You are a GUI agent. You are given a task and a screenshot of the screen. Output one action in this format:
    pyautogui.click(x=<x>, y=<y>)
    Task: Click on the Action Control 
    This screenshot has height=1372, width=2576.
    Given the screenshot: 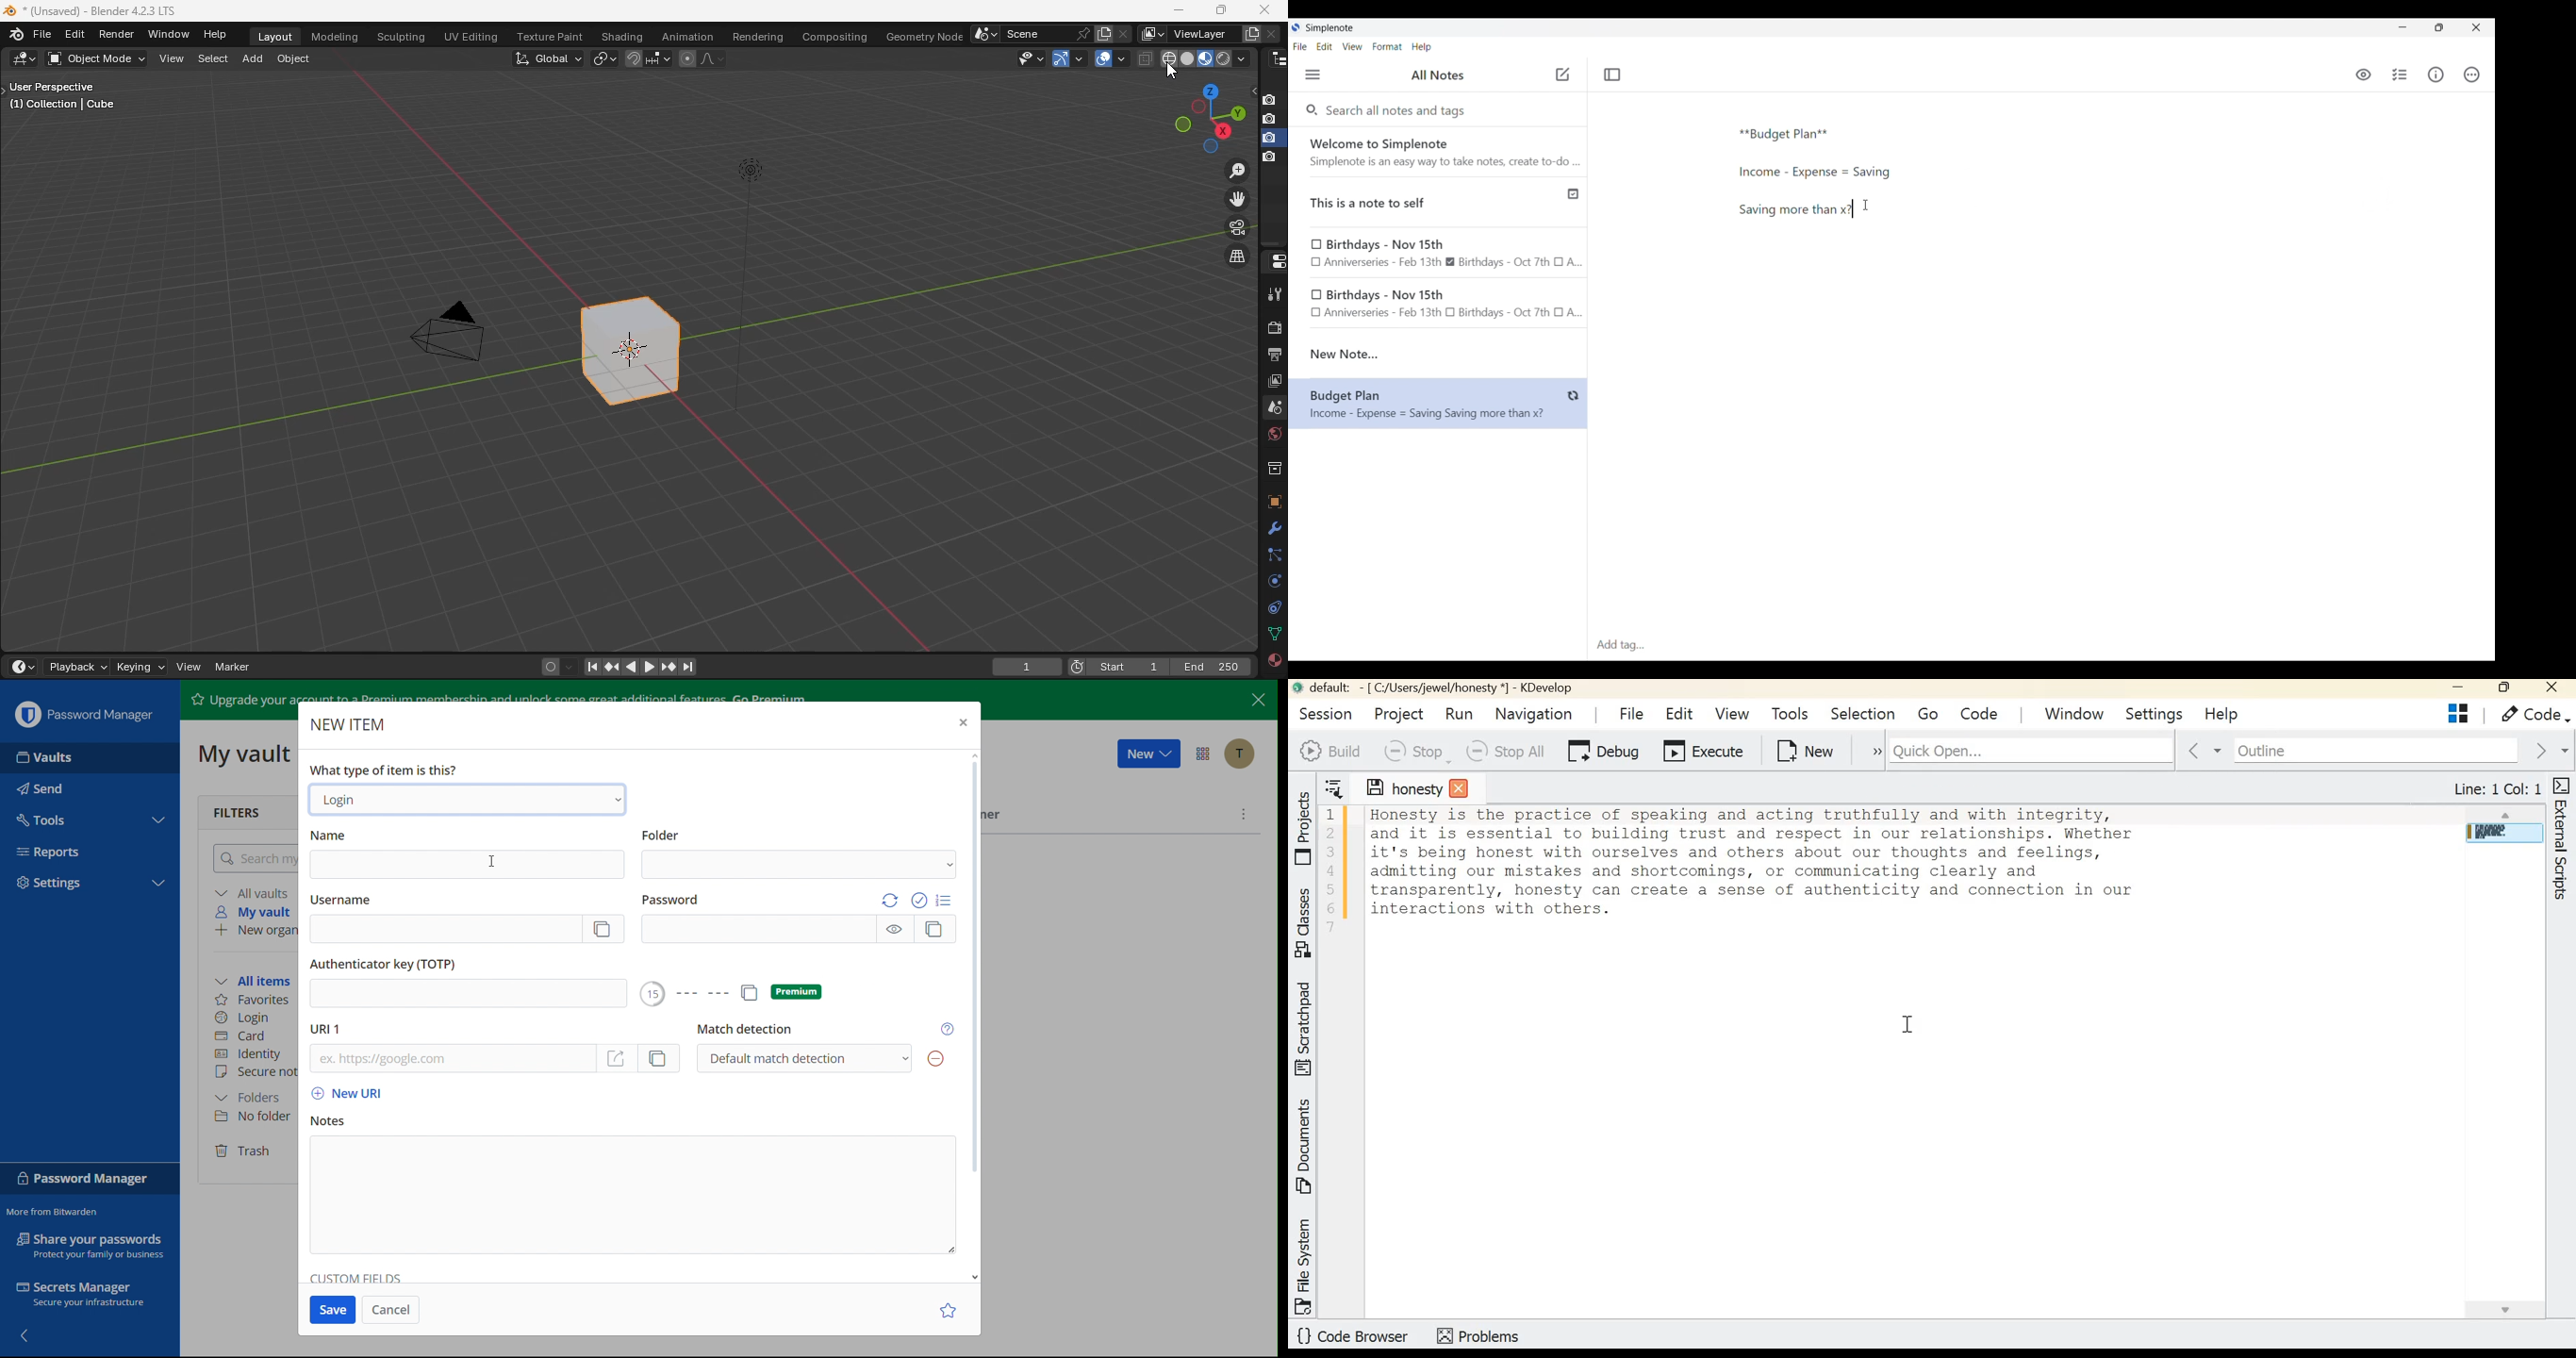 What is the action you would take?
    pyautogui.click(x=1274, y=262)
    